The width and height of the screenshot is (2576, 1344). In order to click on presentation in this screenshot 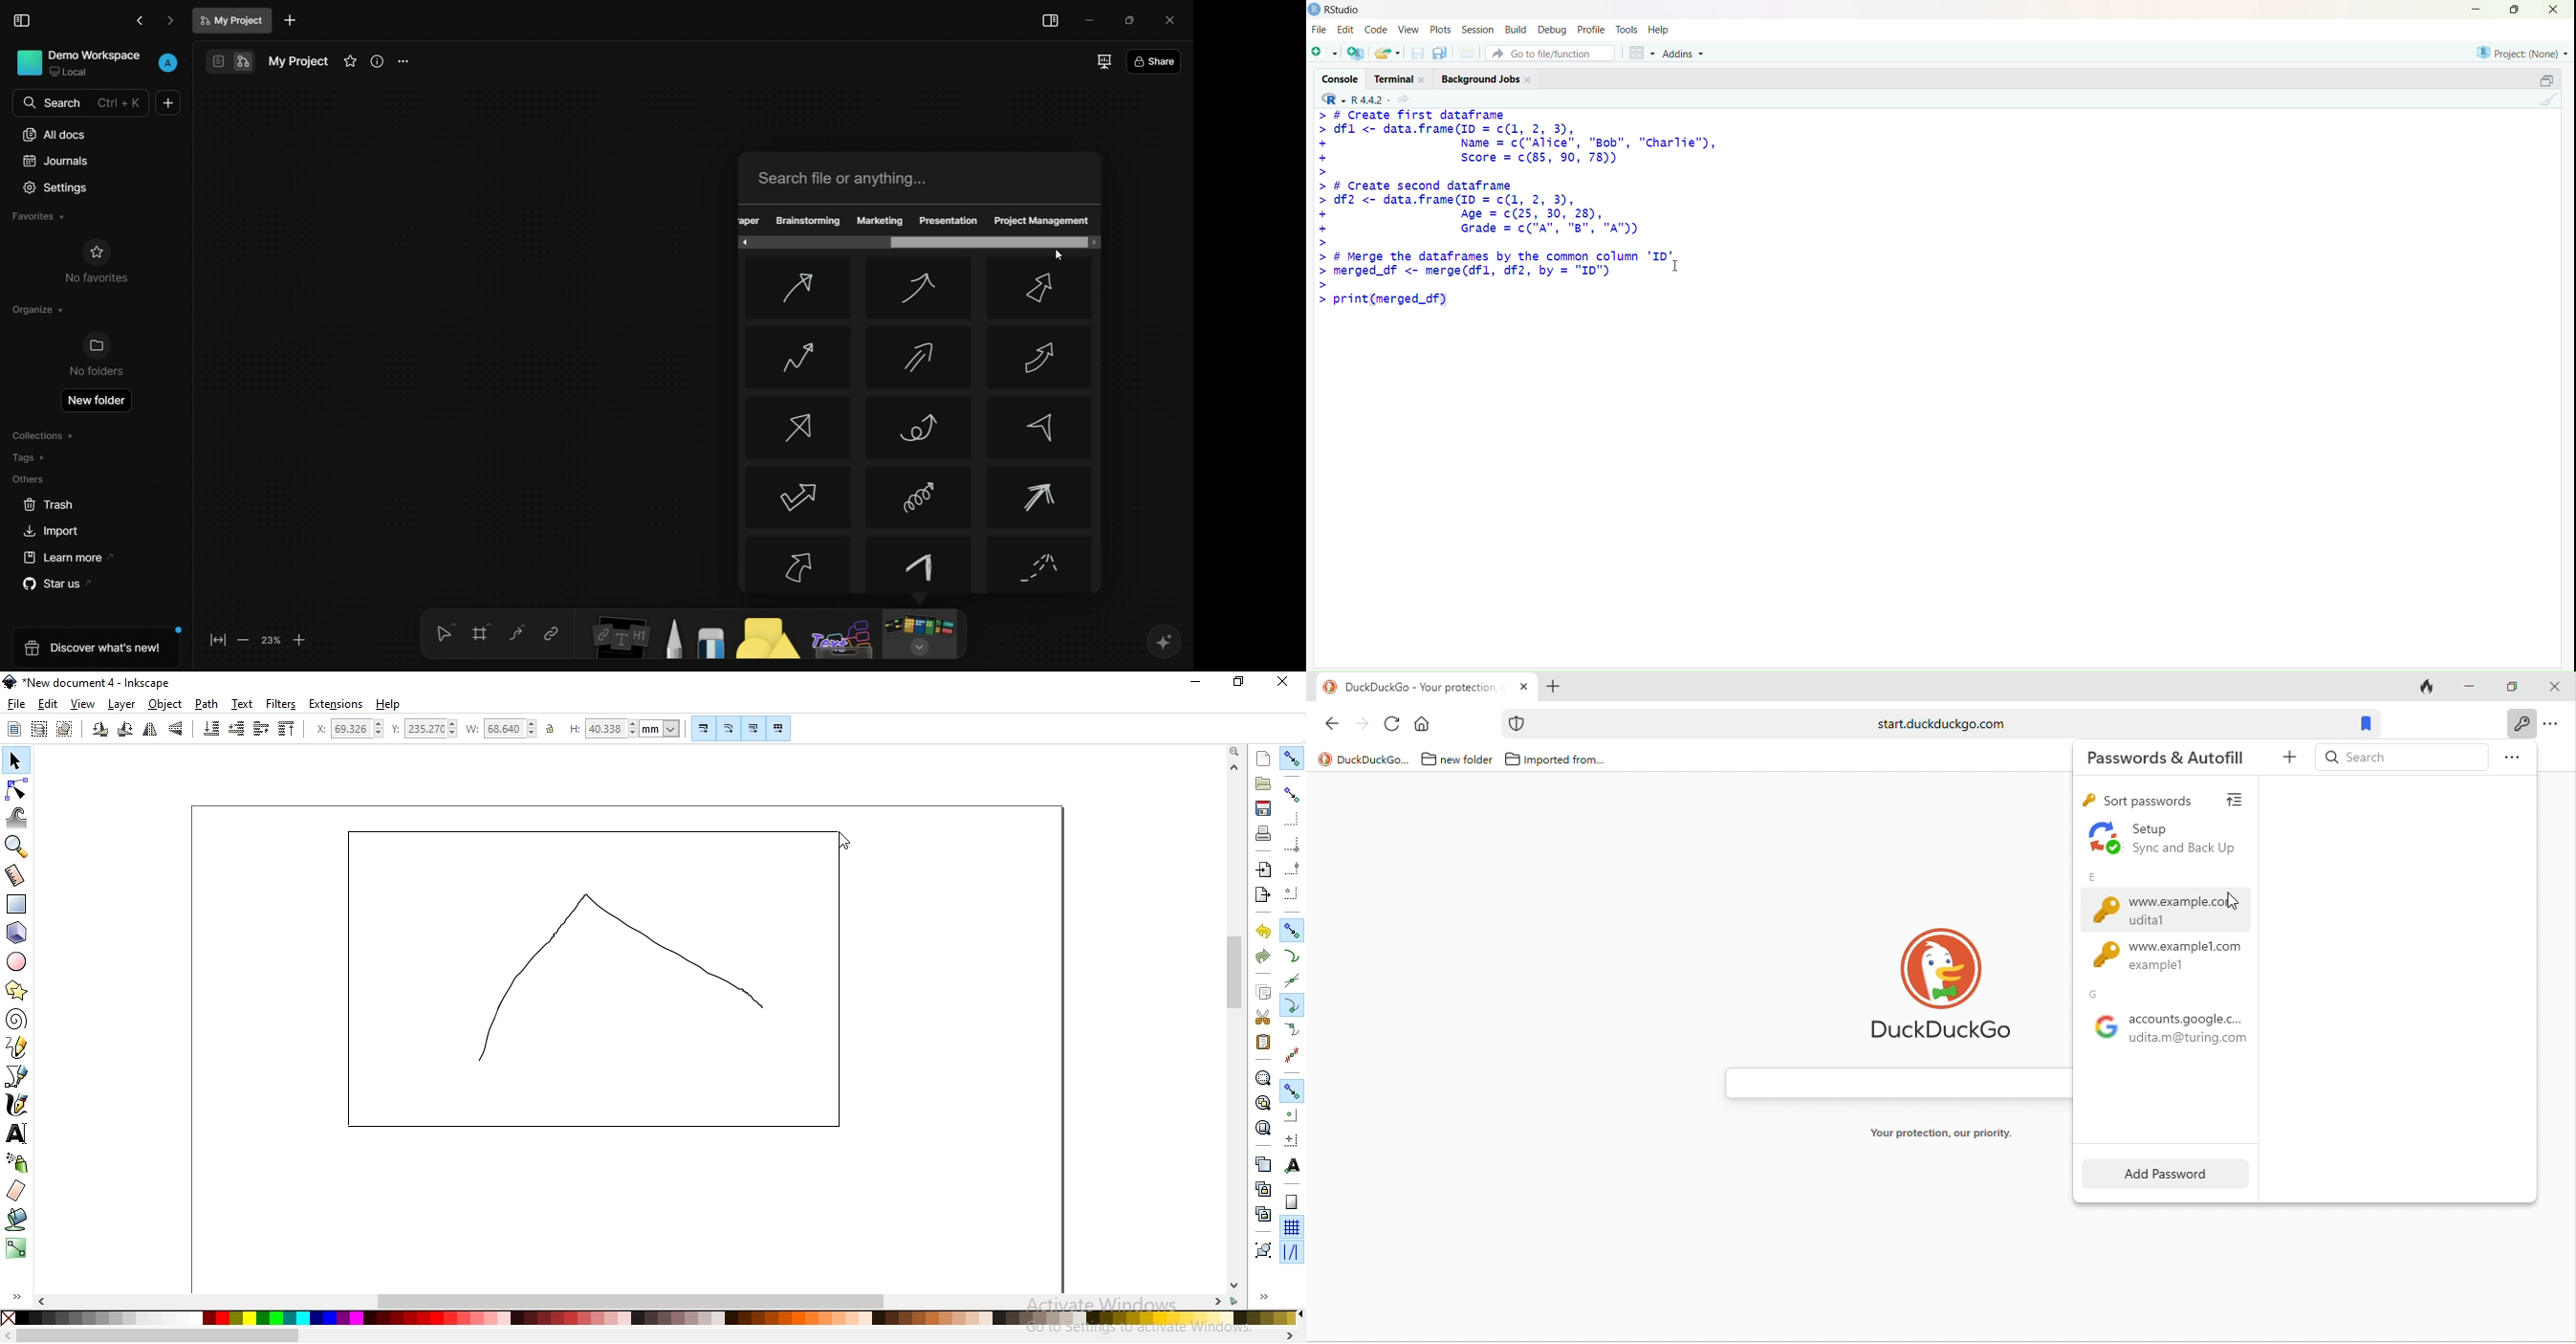, I will do `click(947, 220)`.